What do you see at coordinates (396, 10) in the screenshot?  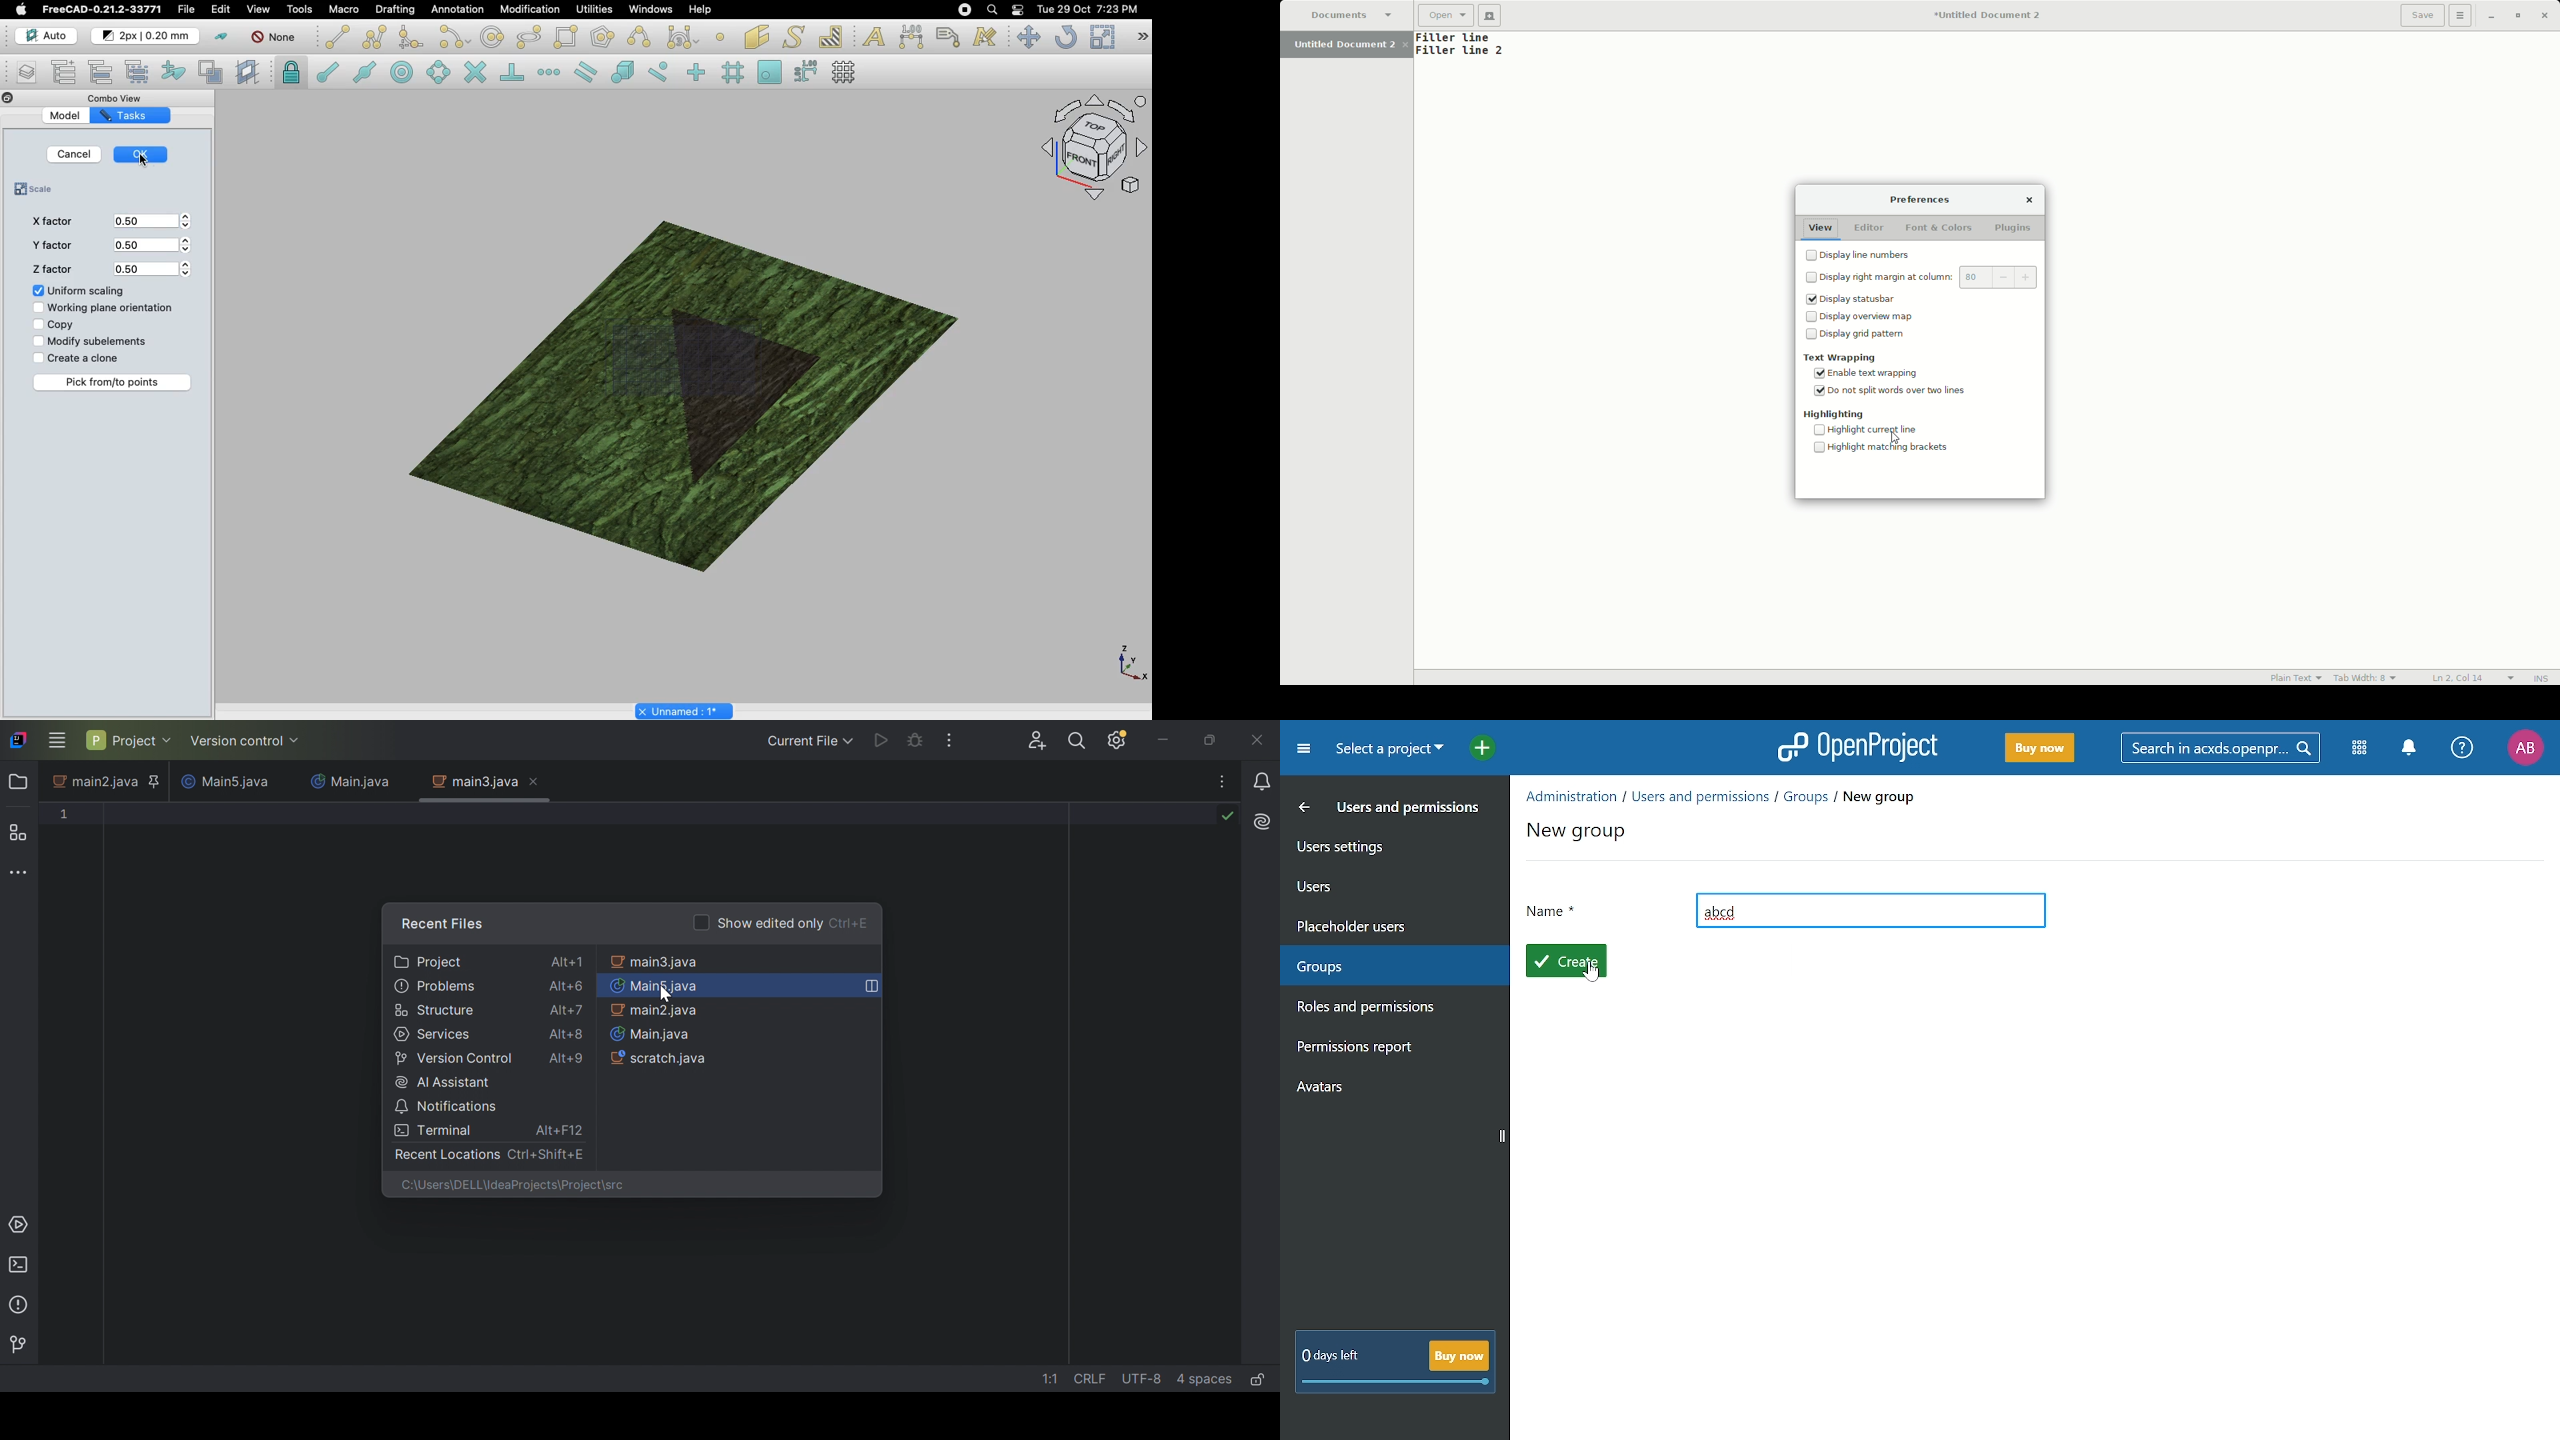 I see `Drafting` at bounding box center [396, 10].